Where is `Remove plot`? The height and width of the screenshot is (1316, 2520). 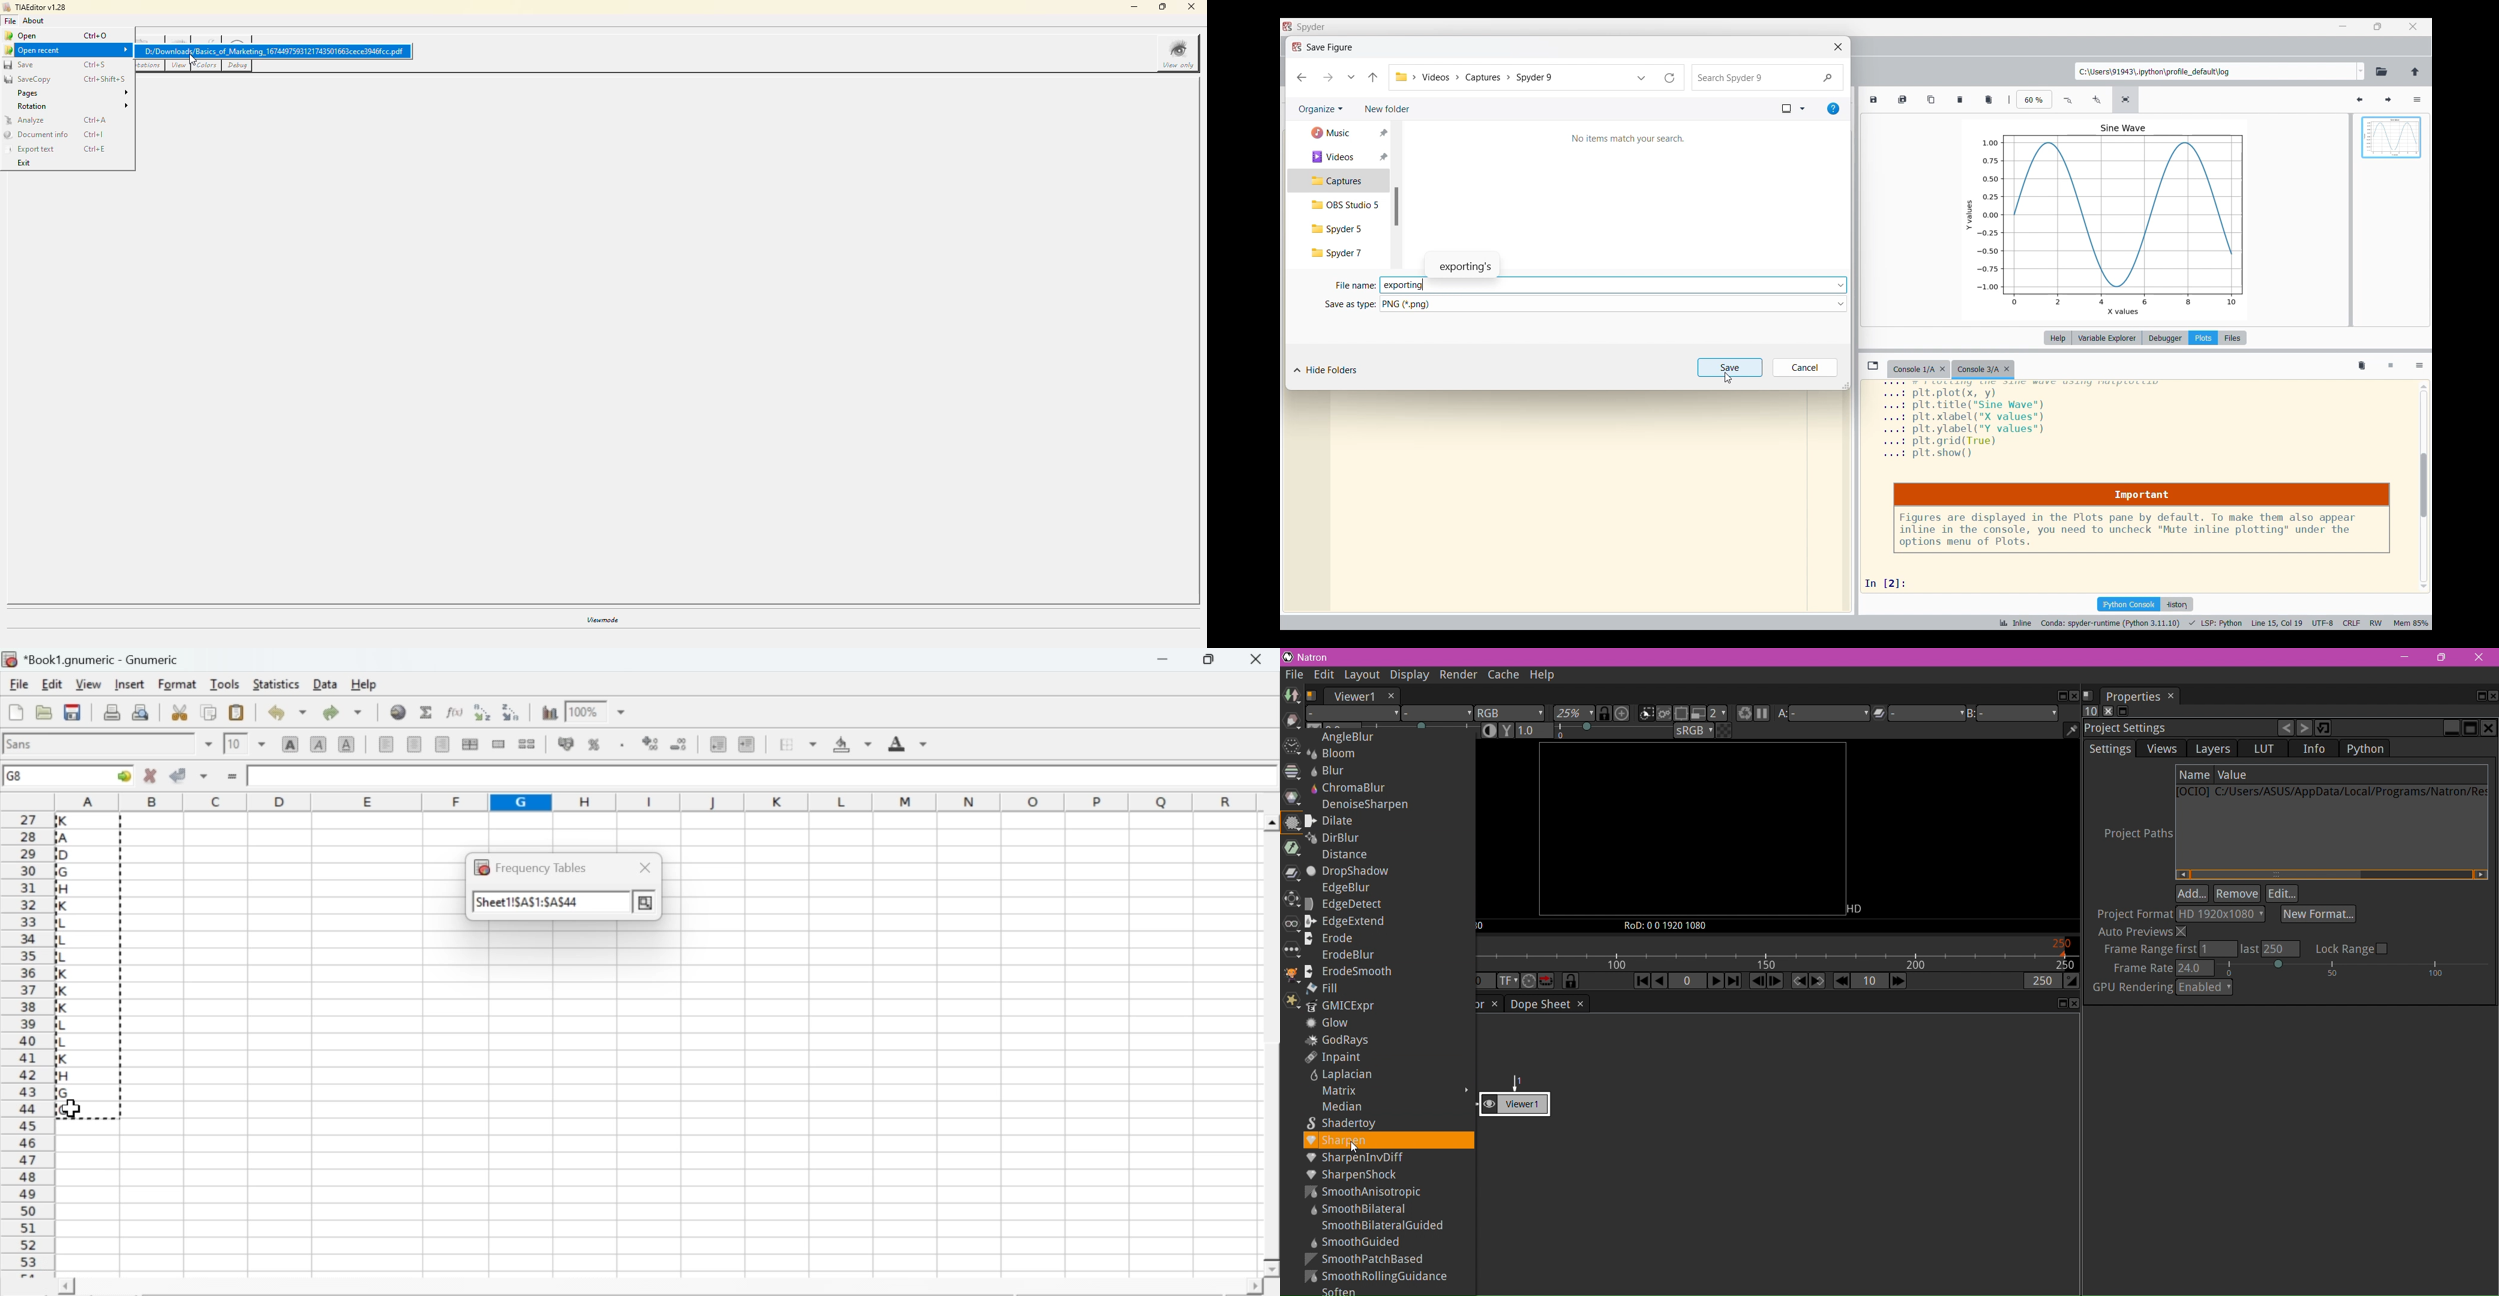
Remove plot is located at coordinates (1960, 100).